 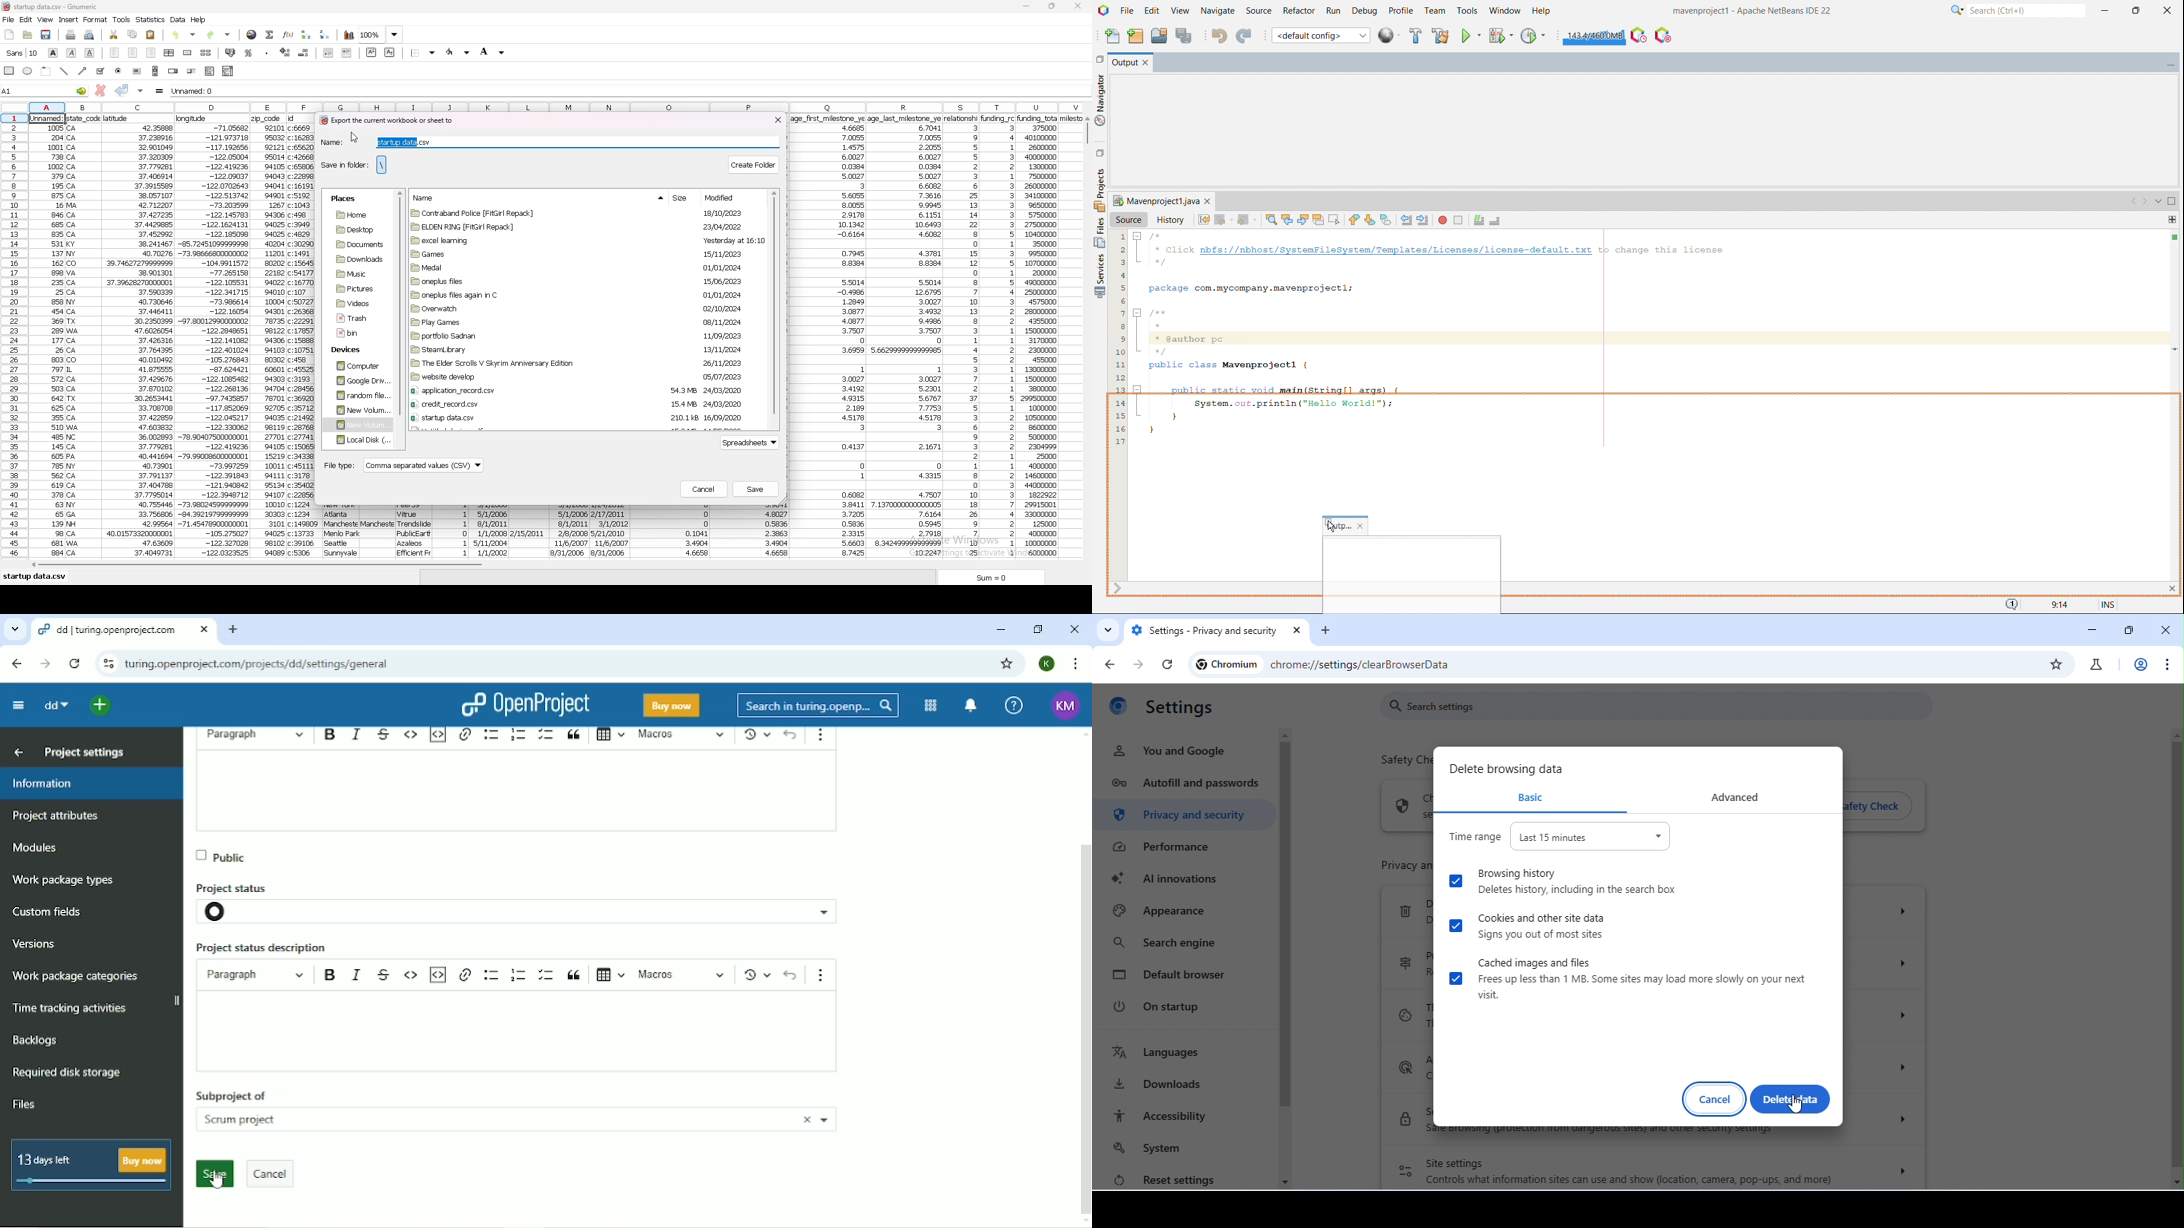 What do you see at coordinates (527, 1032) in the screenshot?
I see `text boc` at bounding box center [527, 1032].